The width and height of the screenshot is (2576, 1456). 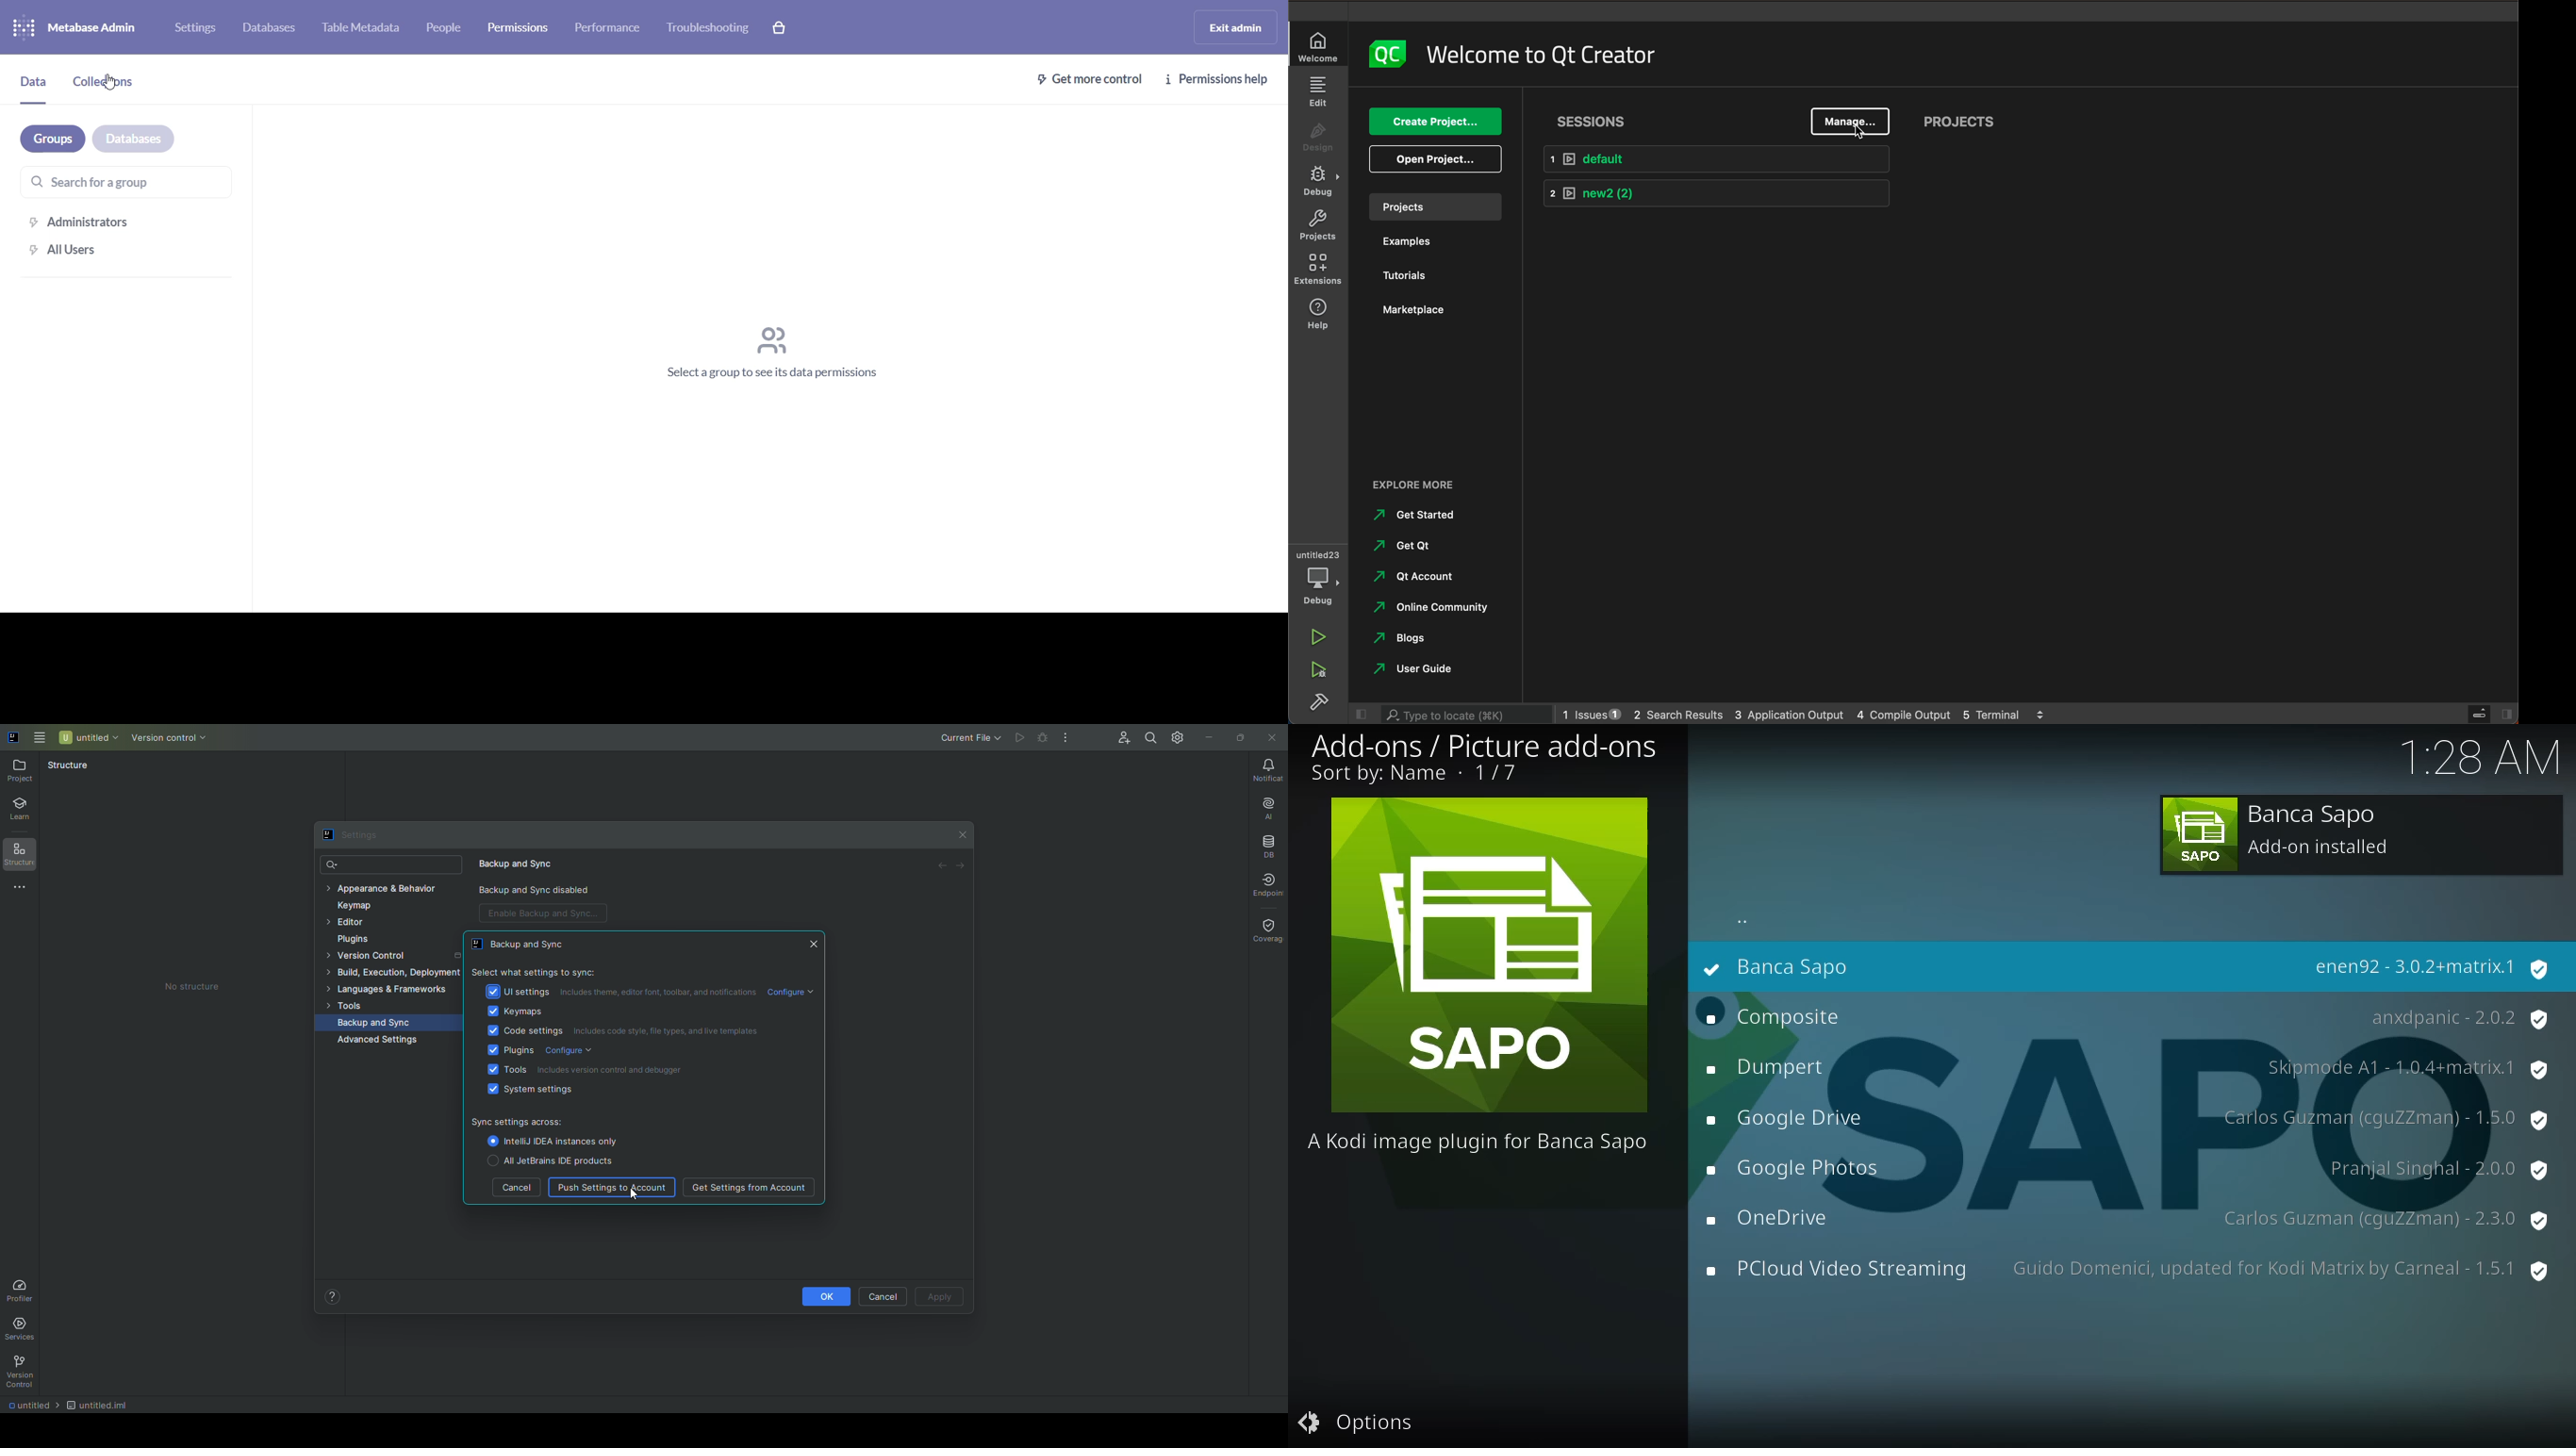 What do you see at coordinates (547, 914) in the screenshot?
I see `Enable Backup` at bounding box center [547, 914].